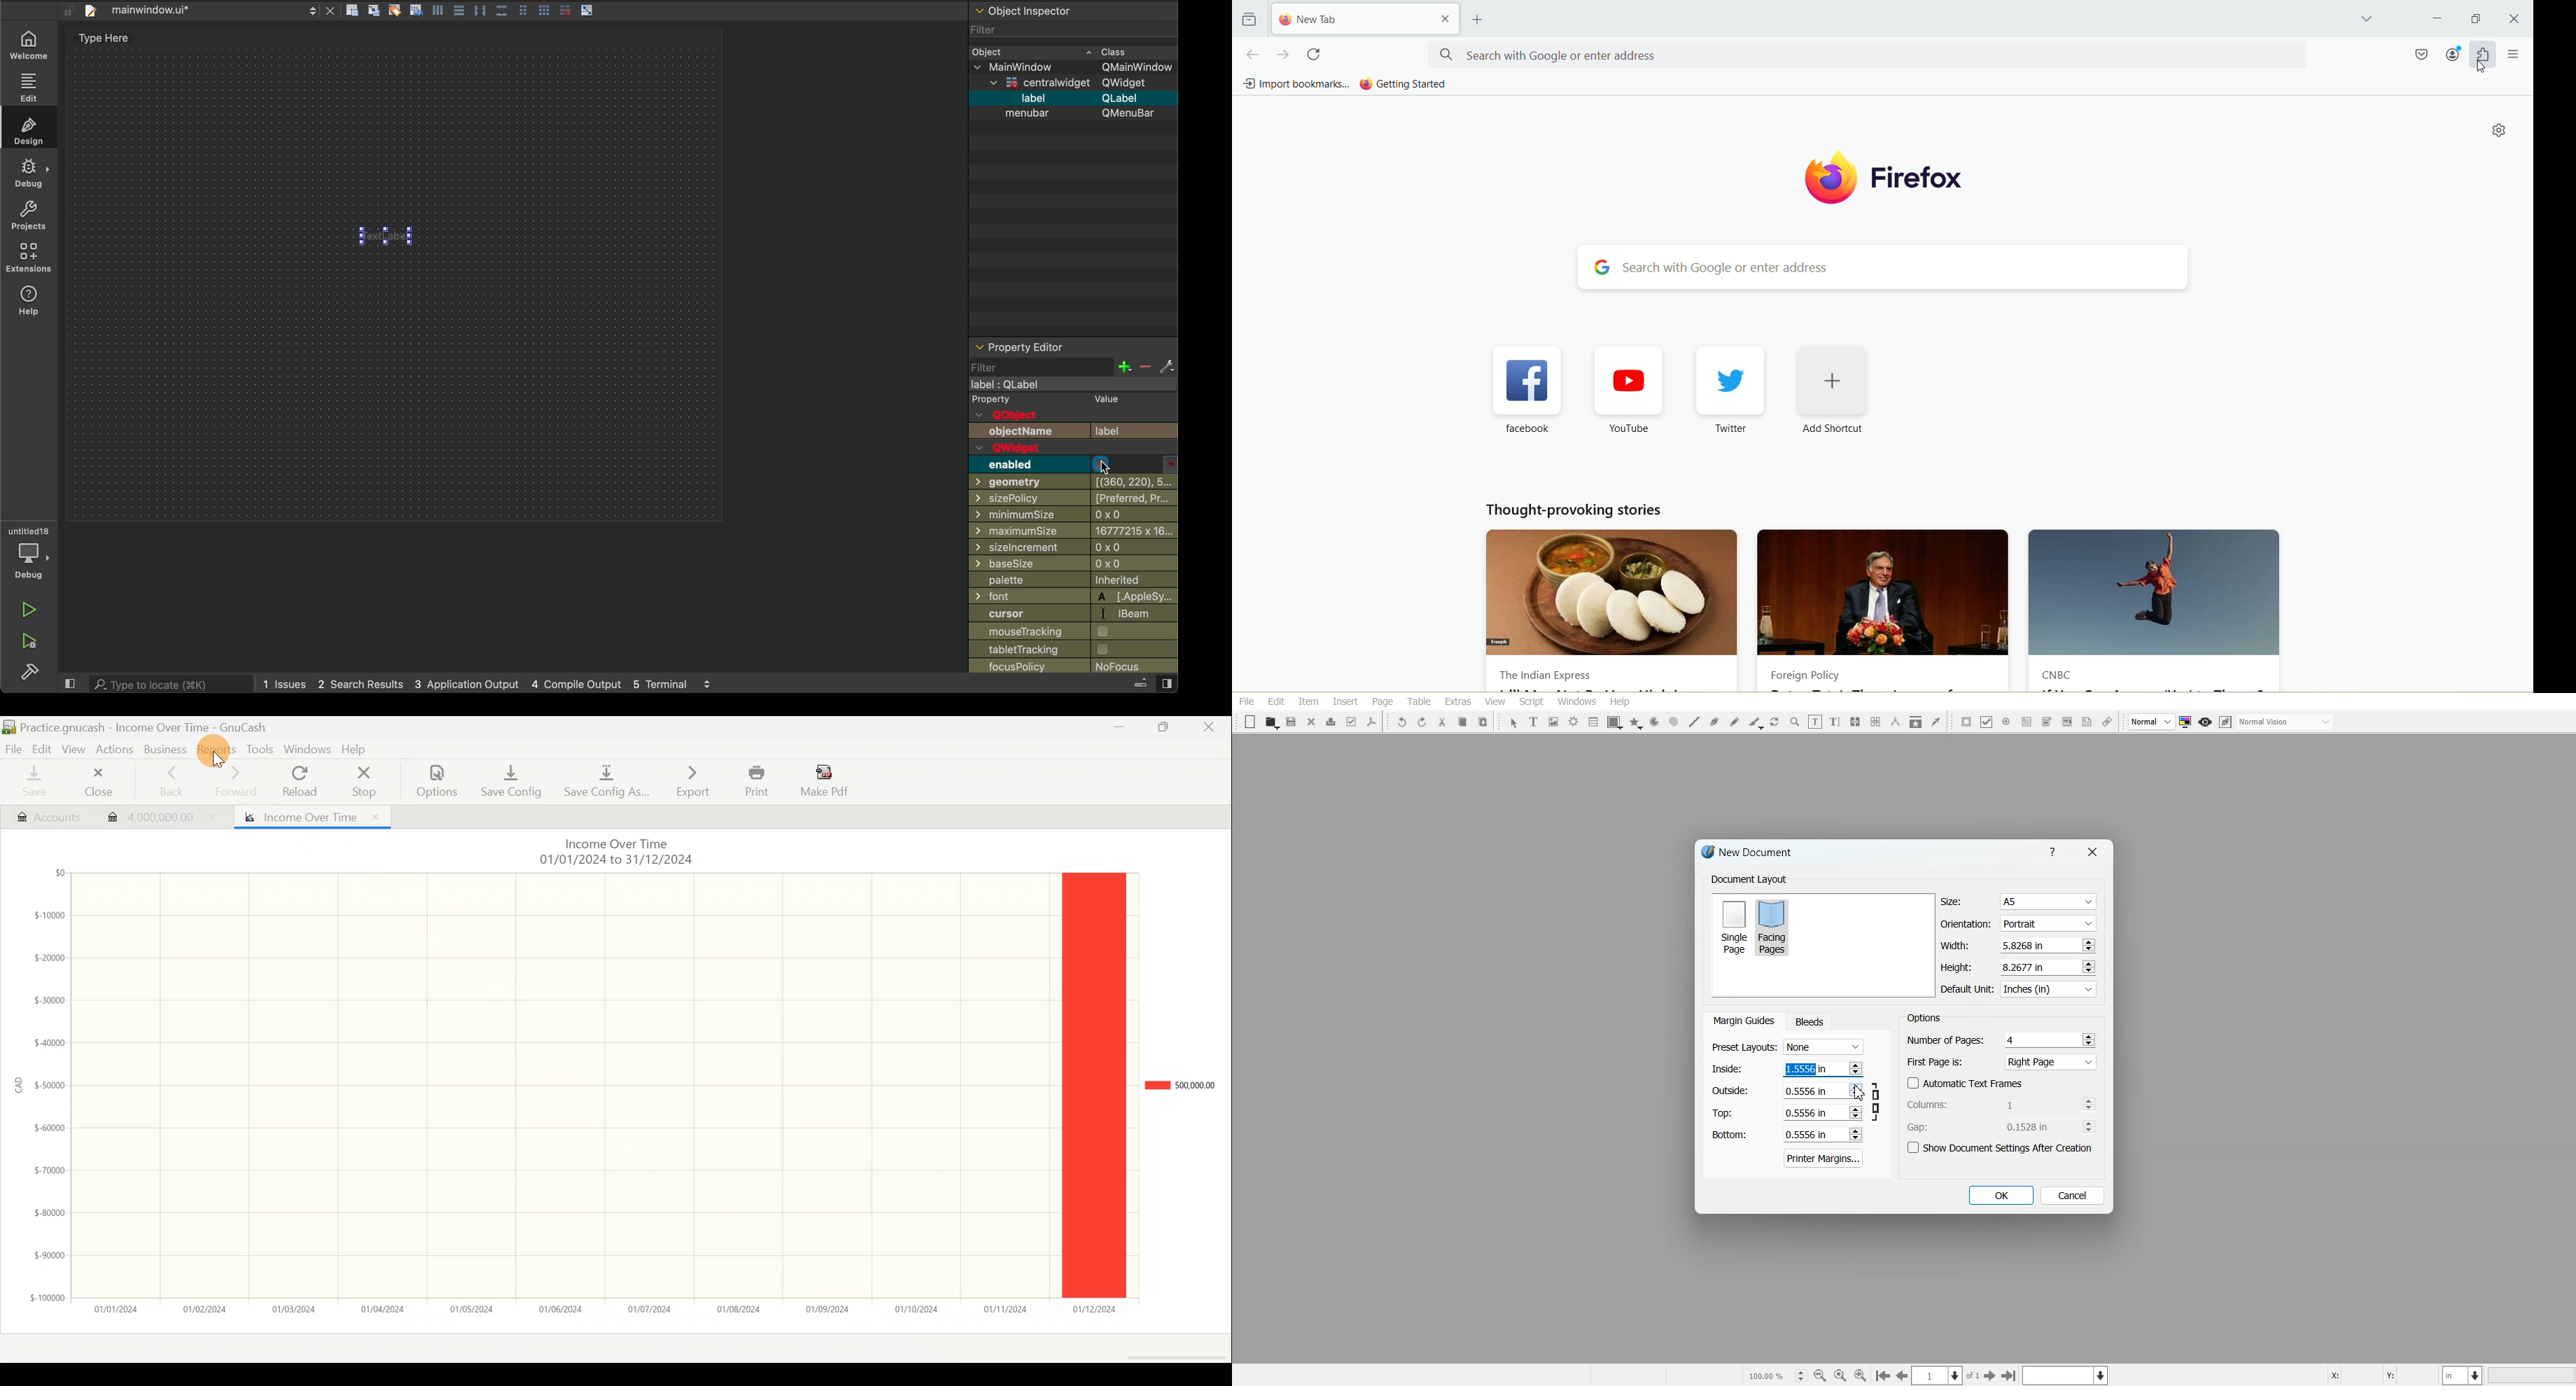  What do you see at coordinates (1462, 722) in the screenshot?
I see `Copy` at bounding box center [1462, 722].